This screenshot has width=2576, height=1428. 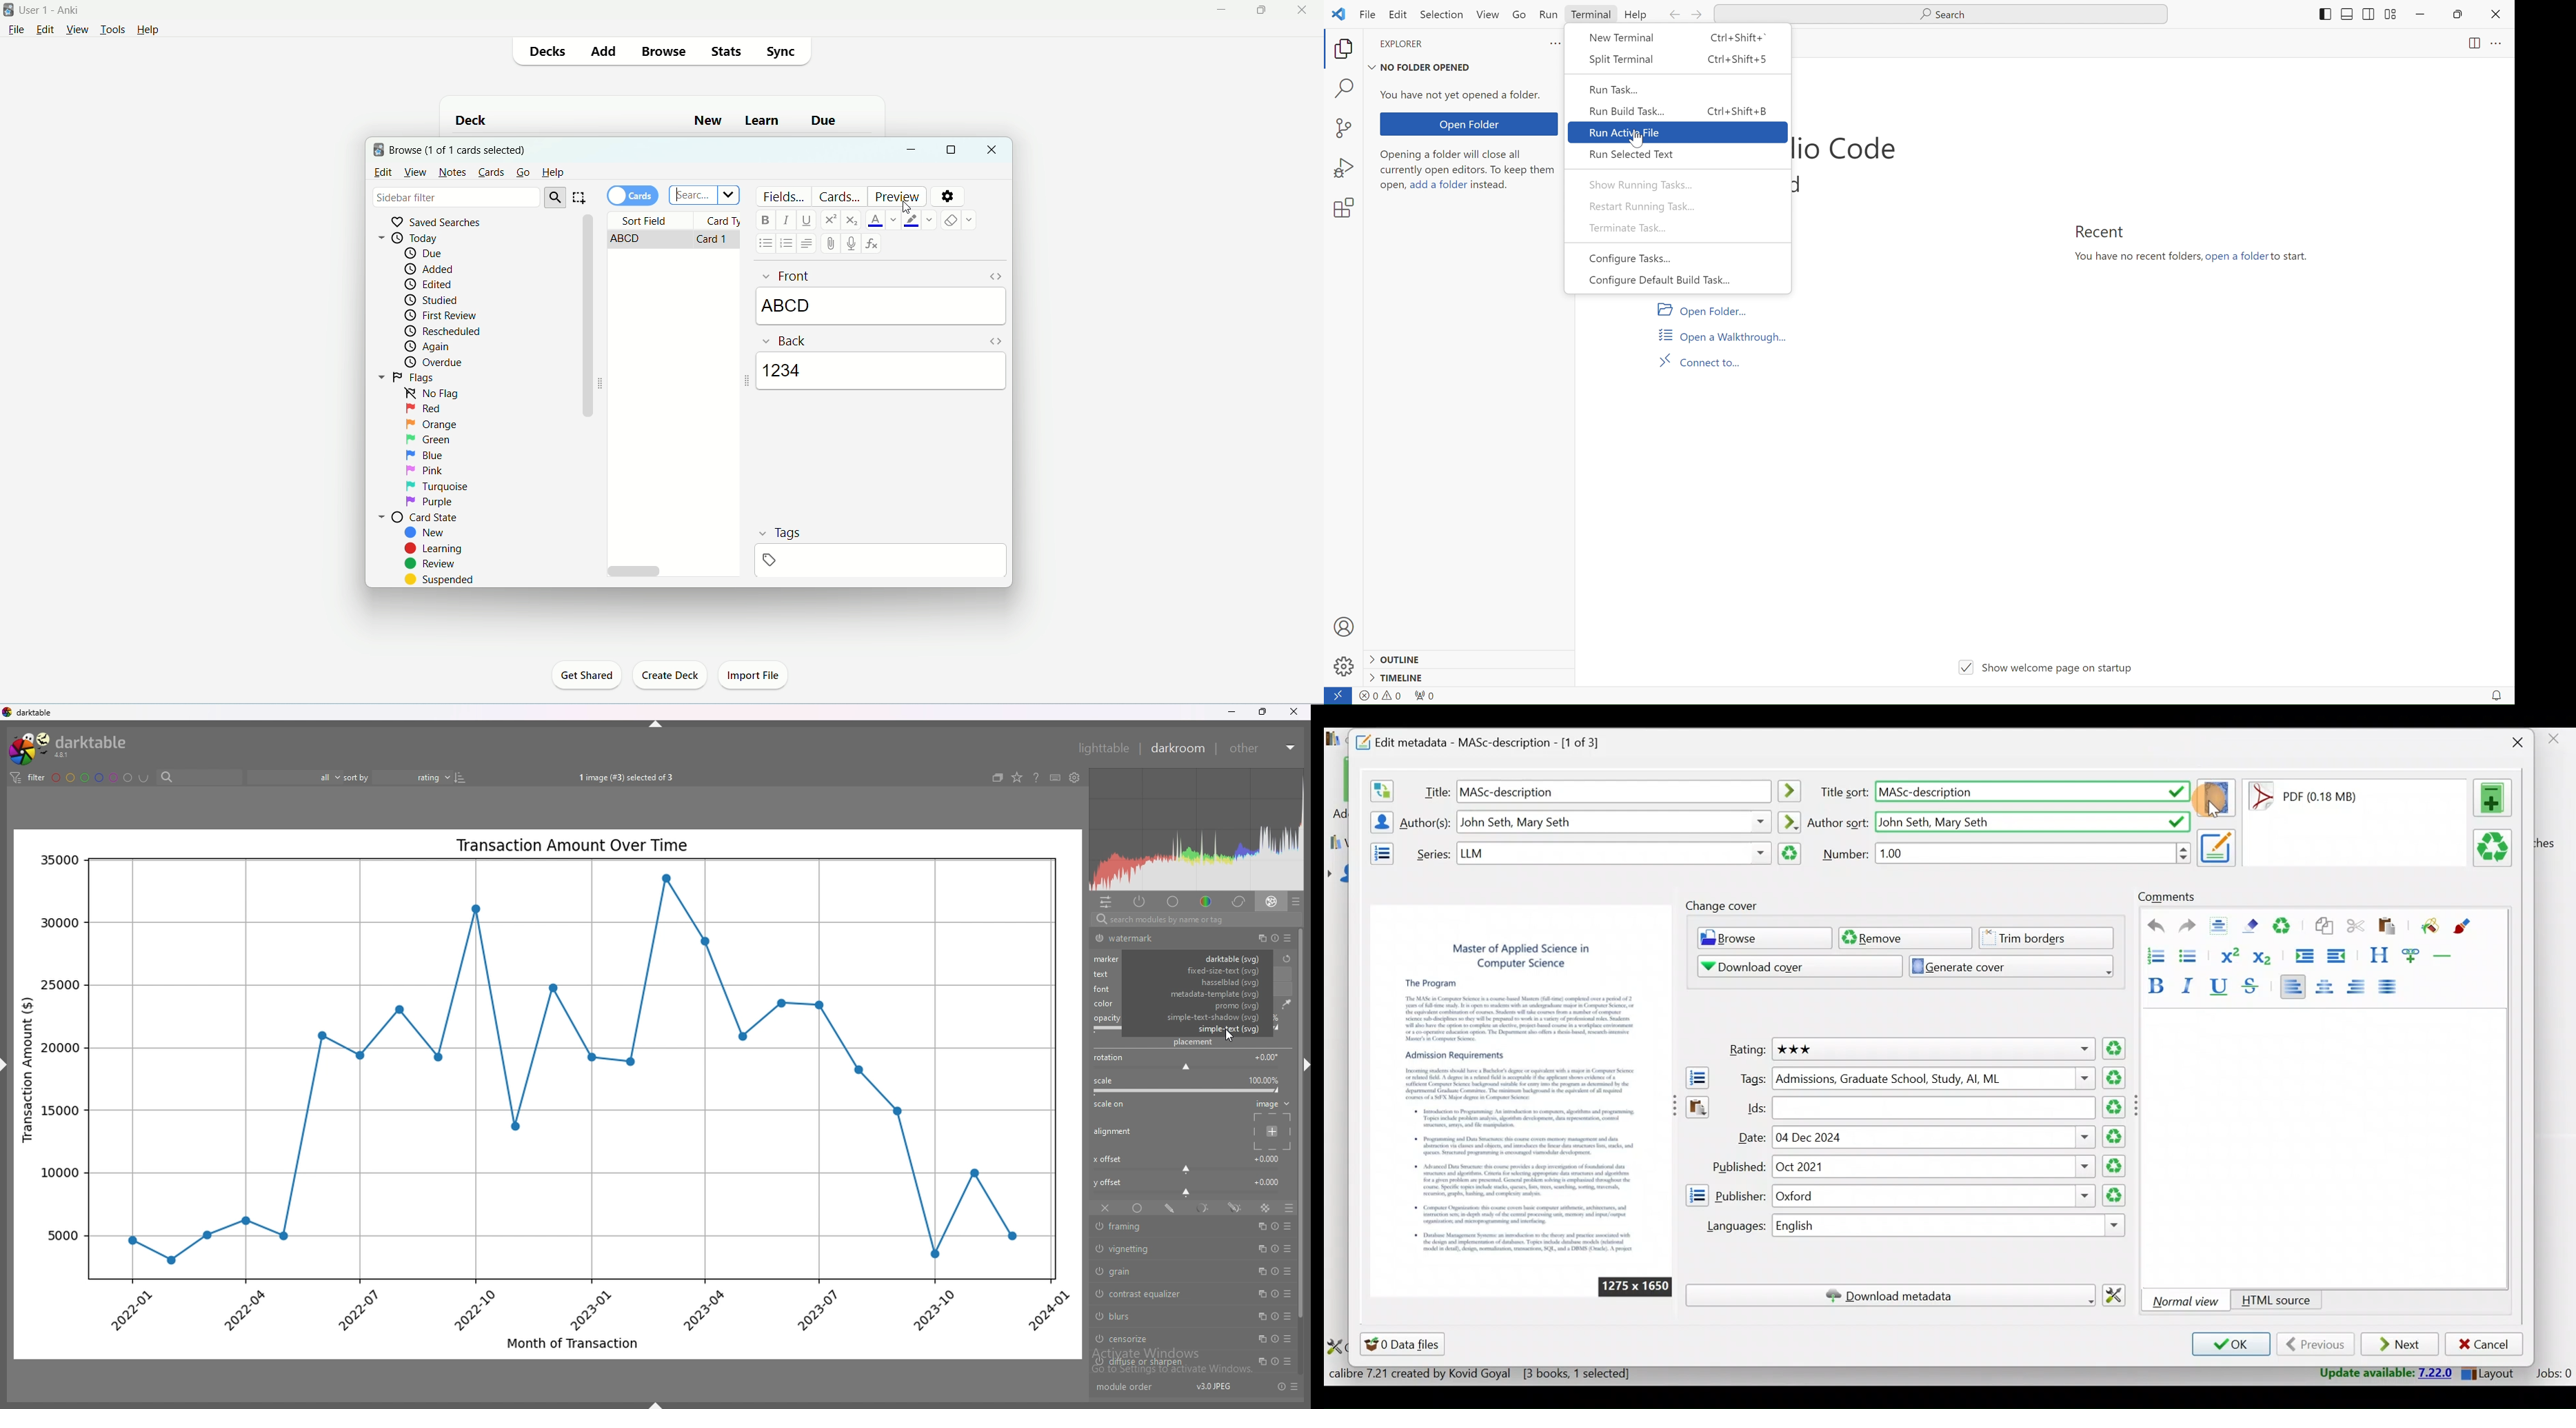 What do you see at coordinates (913, 151) in the screenshot?
I see `minimize` at bounding box center [913, 151].